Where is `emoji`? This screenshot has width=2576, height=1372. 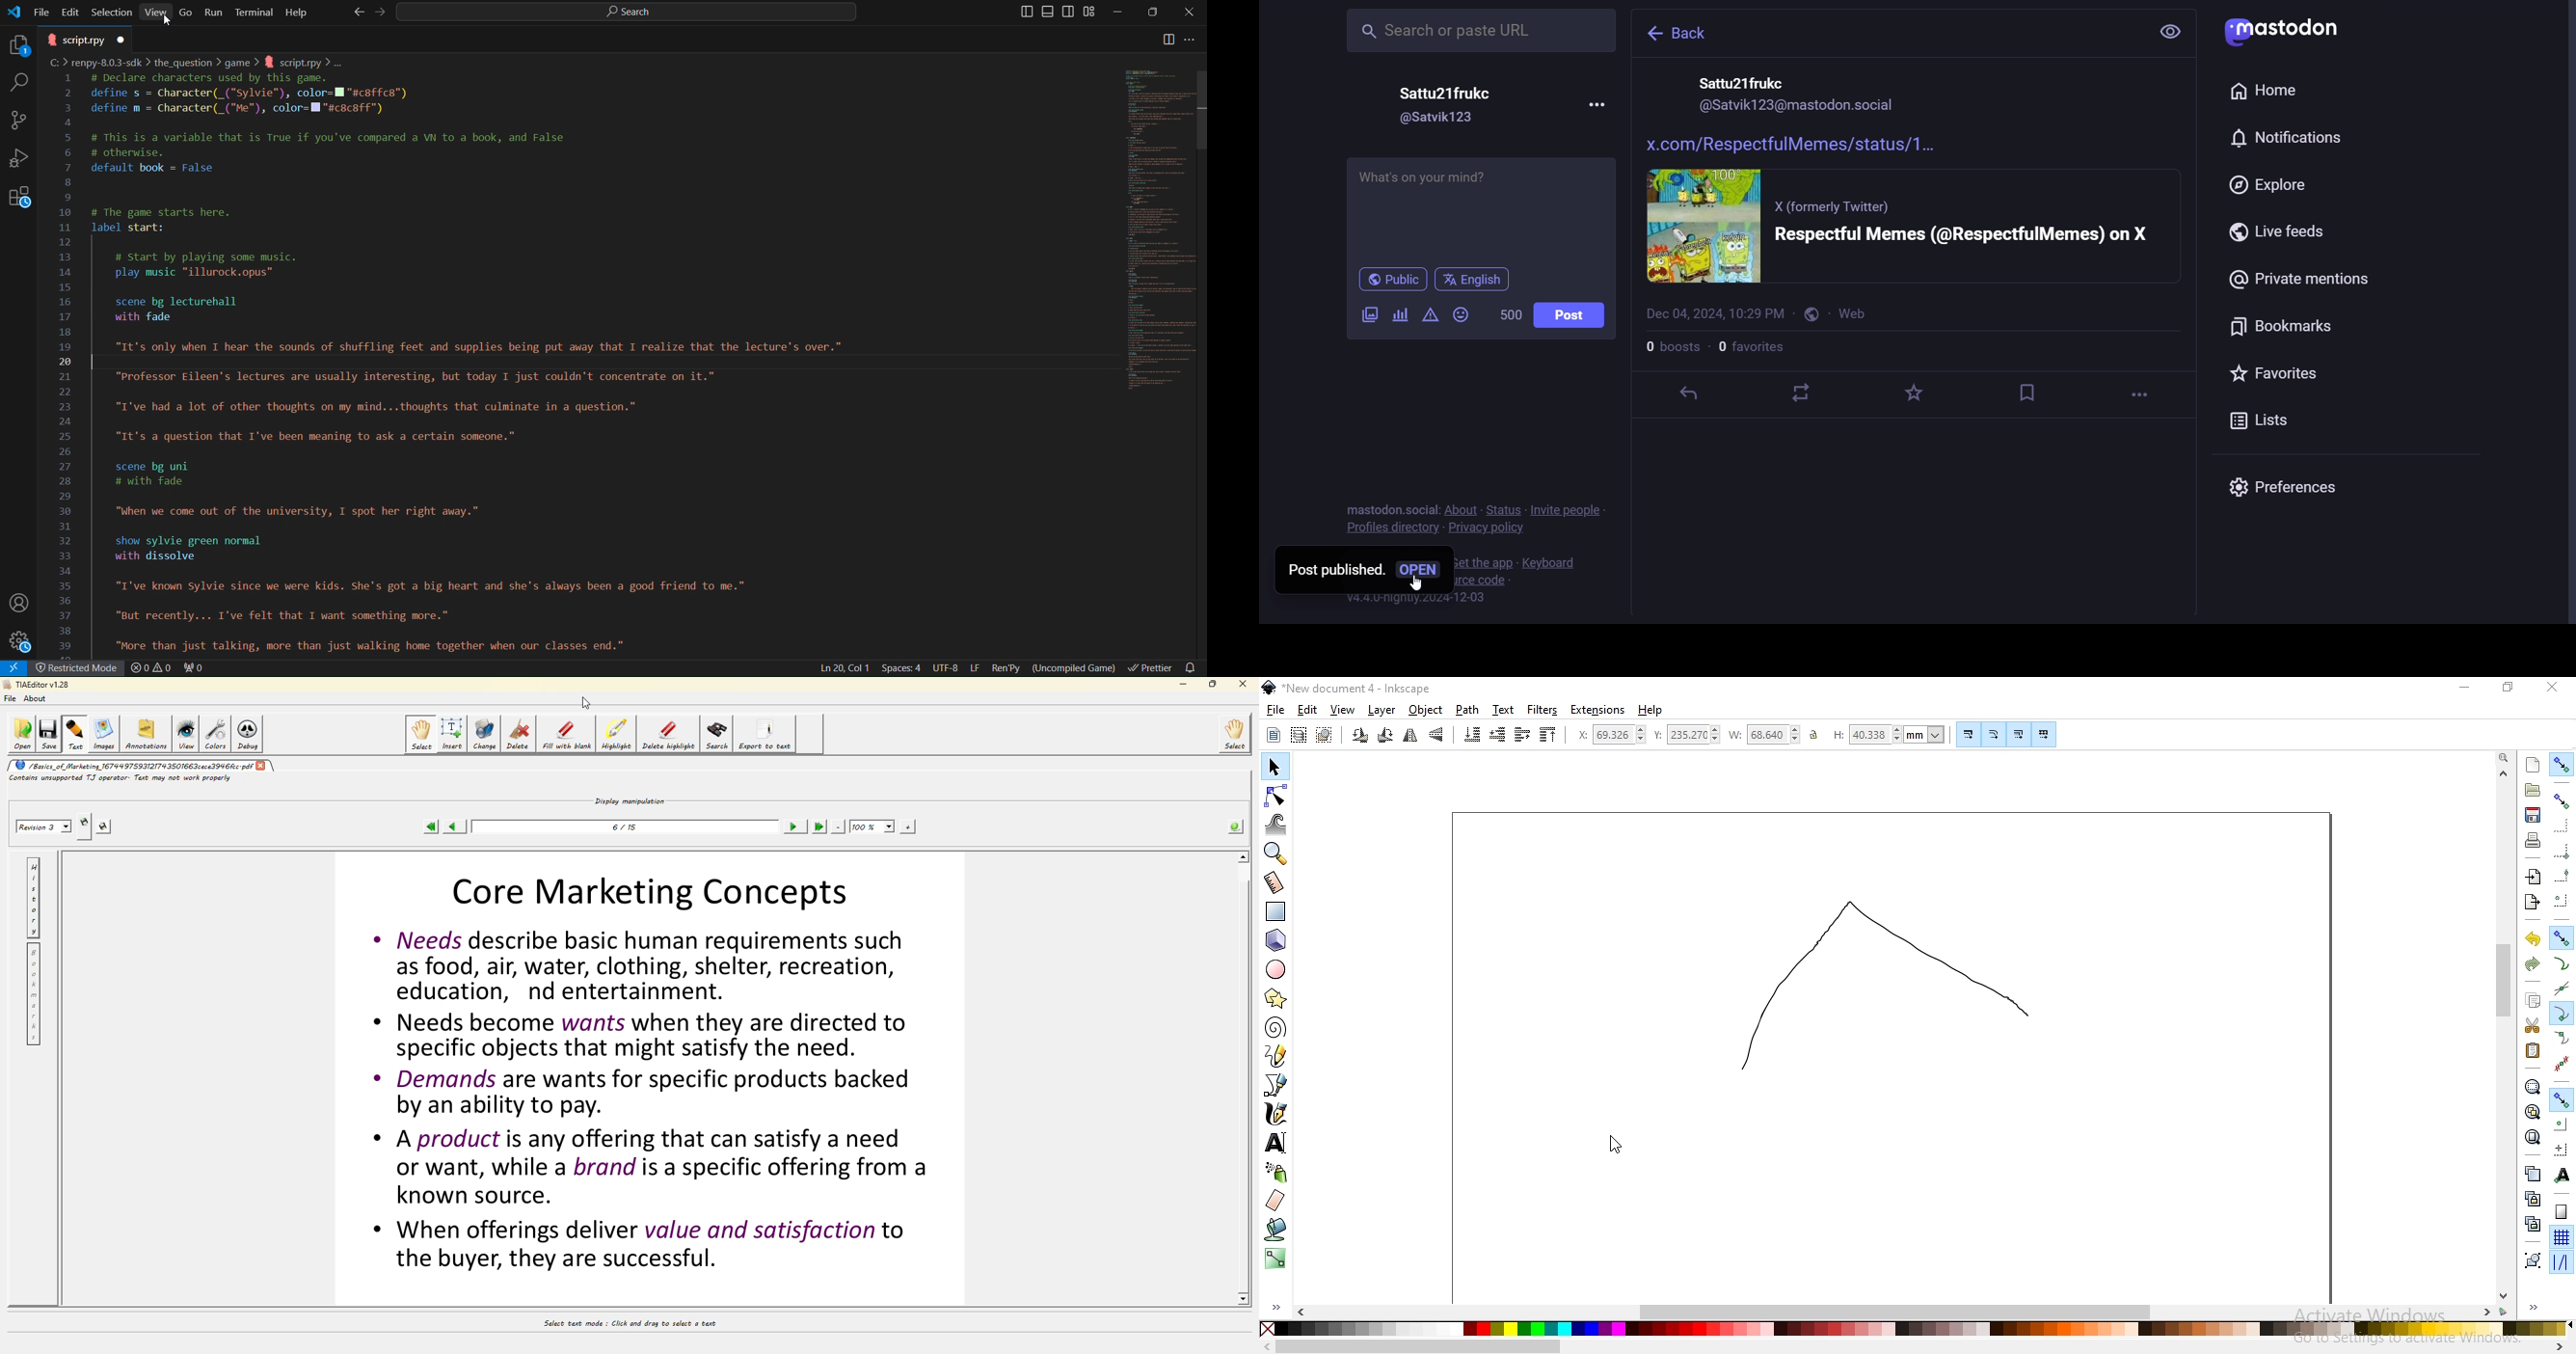
emoji is located at coordinates (1461, 316).